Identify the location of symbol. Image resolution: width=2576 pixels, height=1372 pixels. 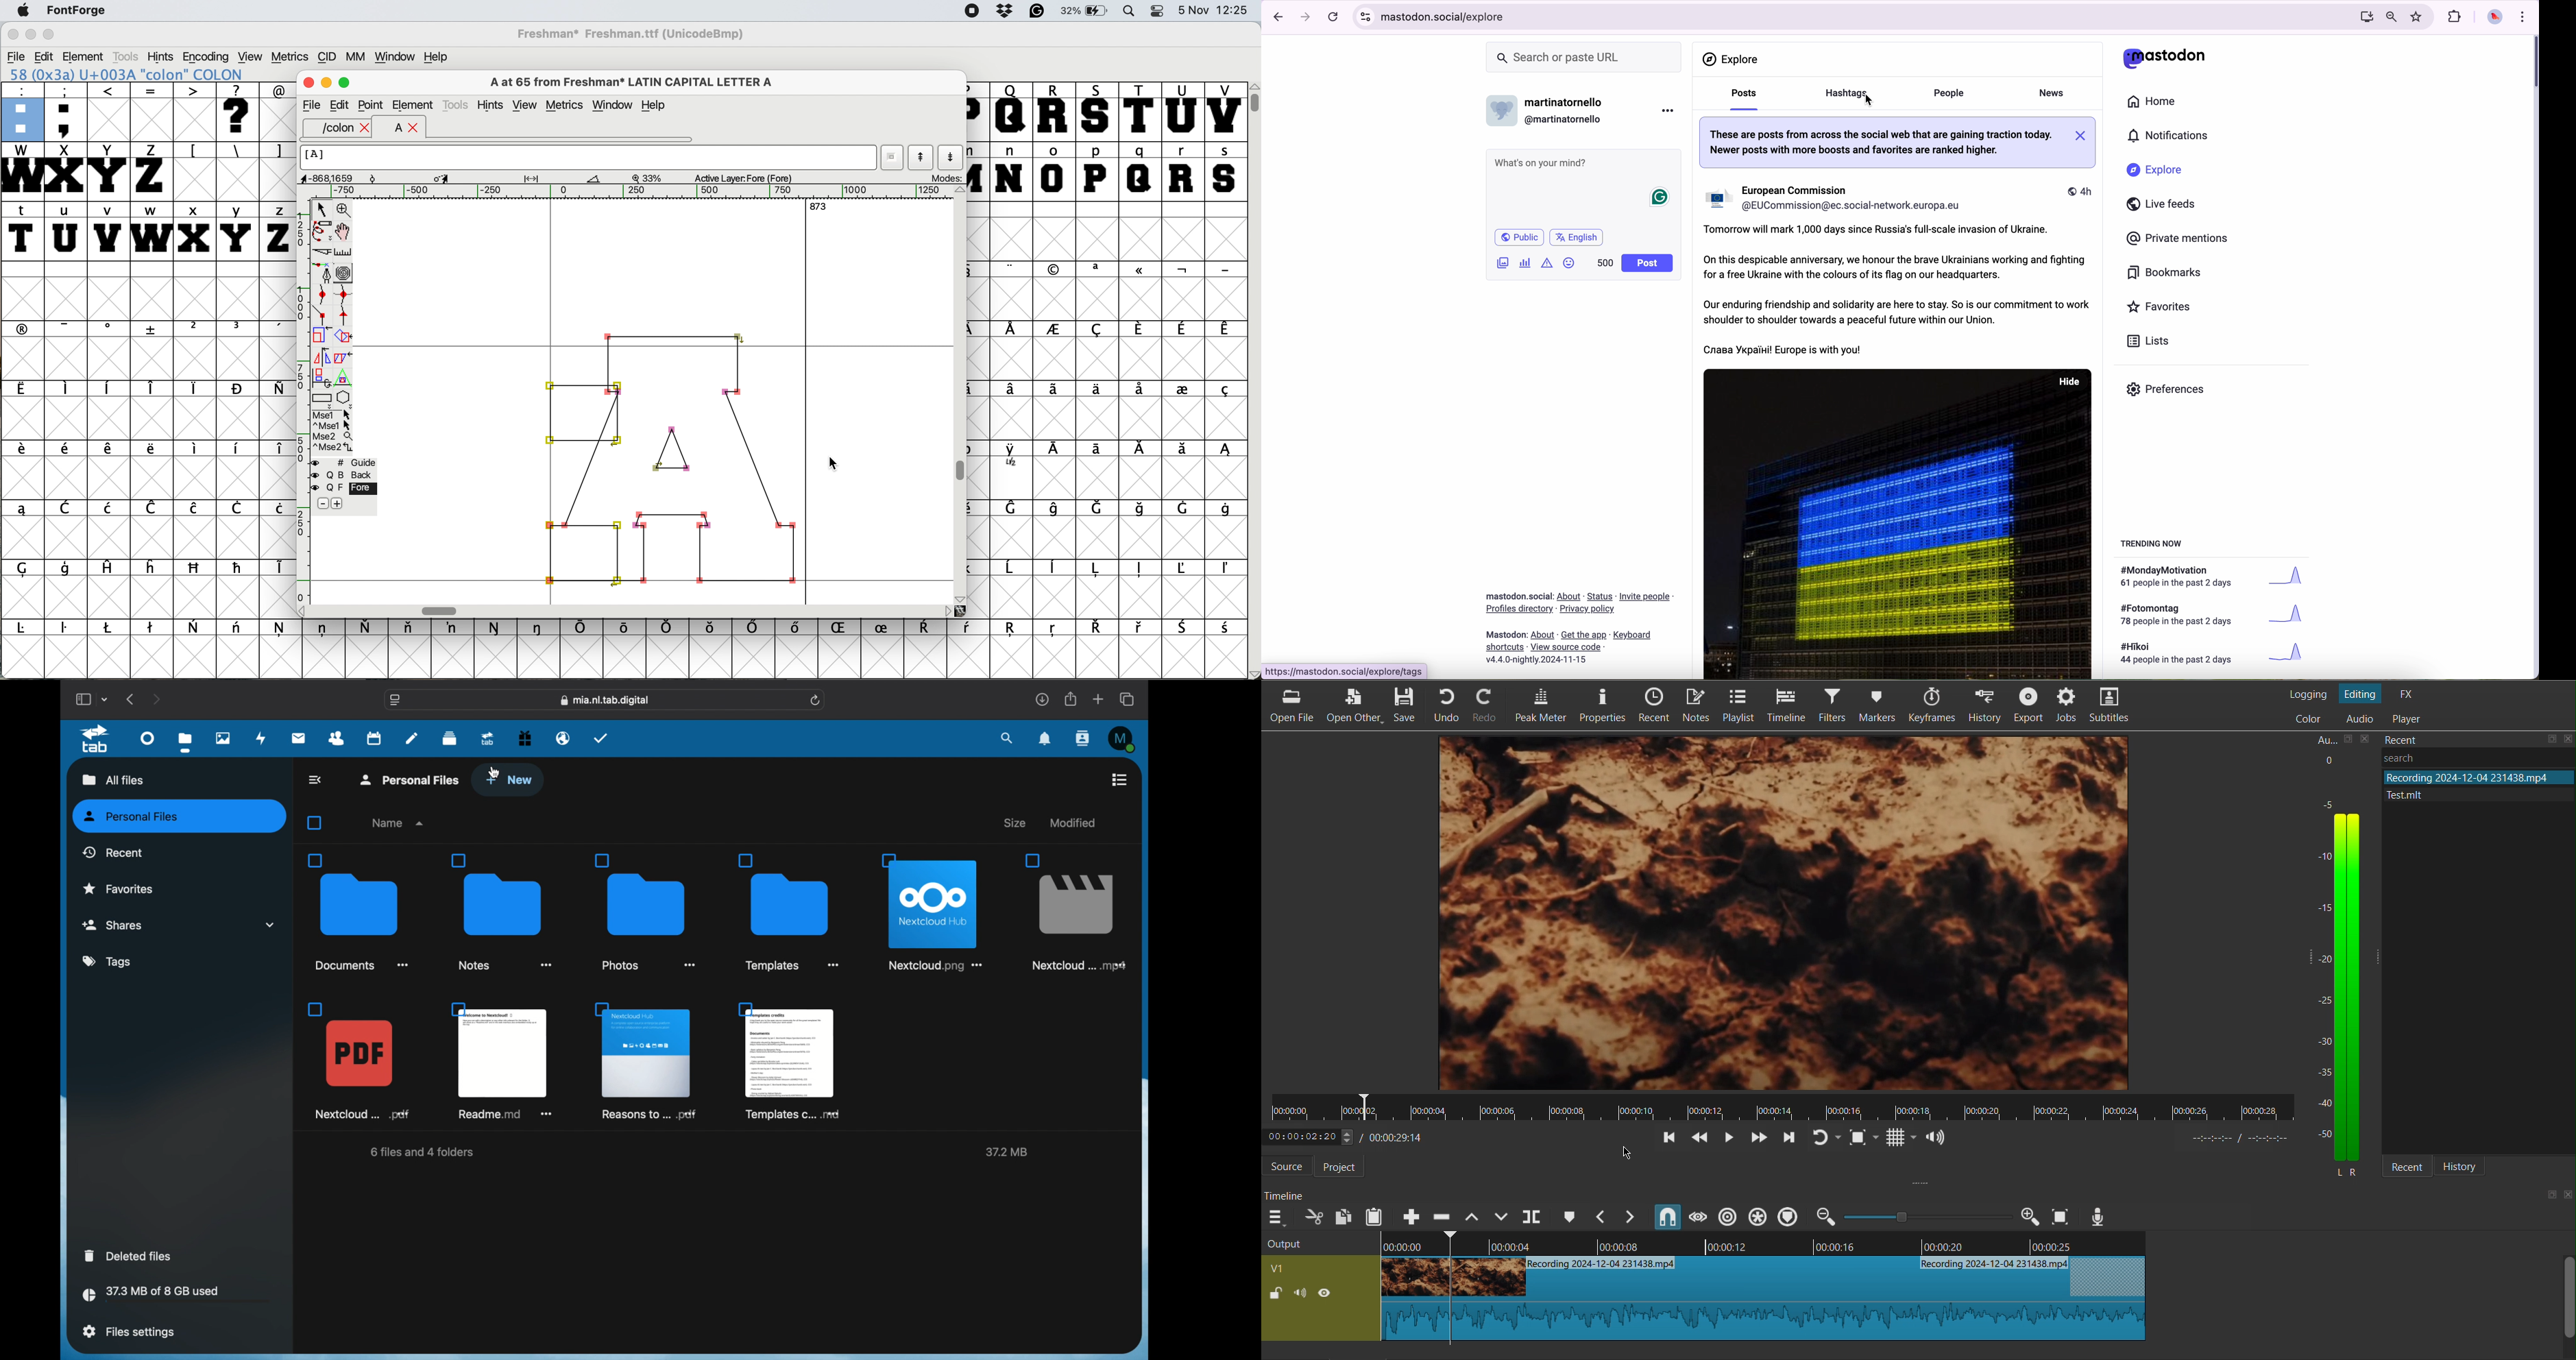
(1225, 451).